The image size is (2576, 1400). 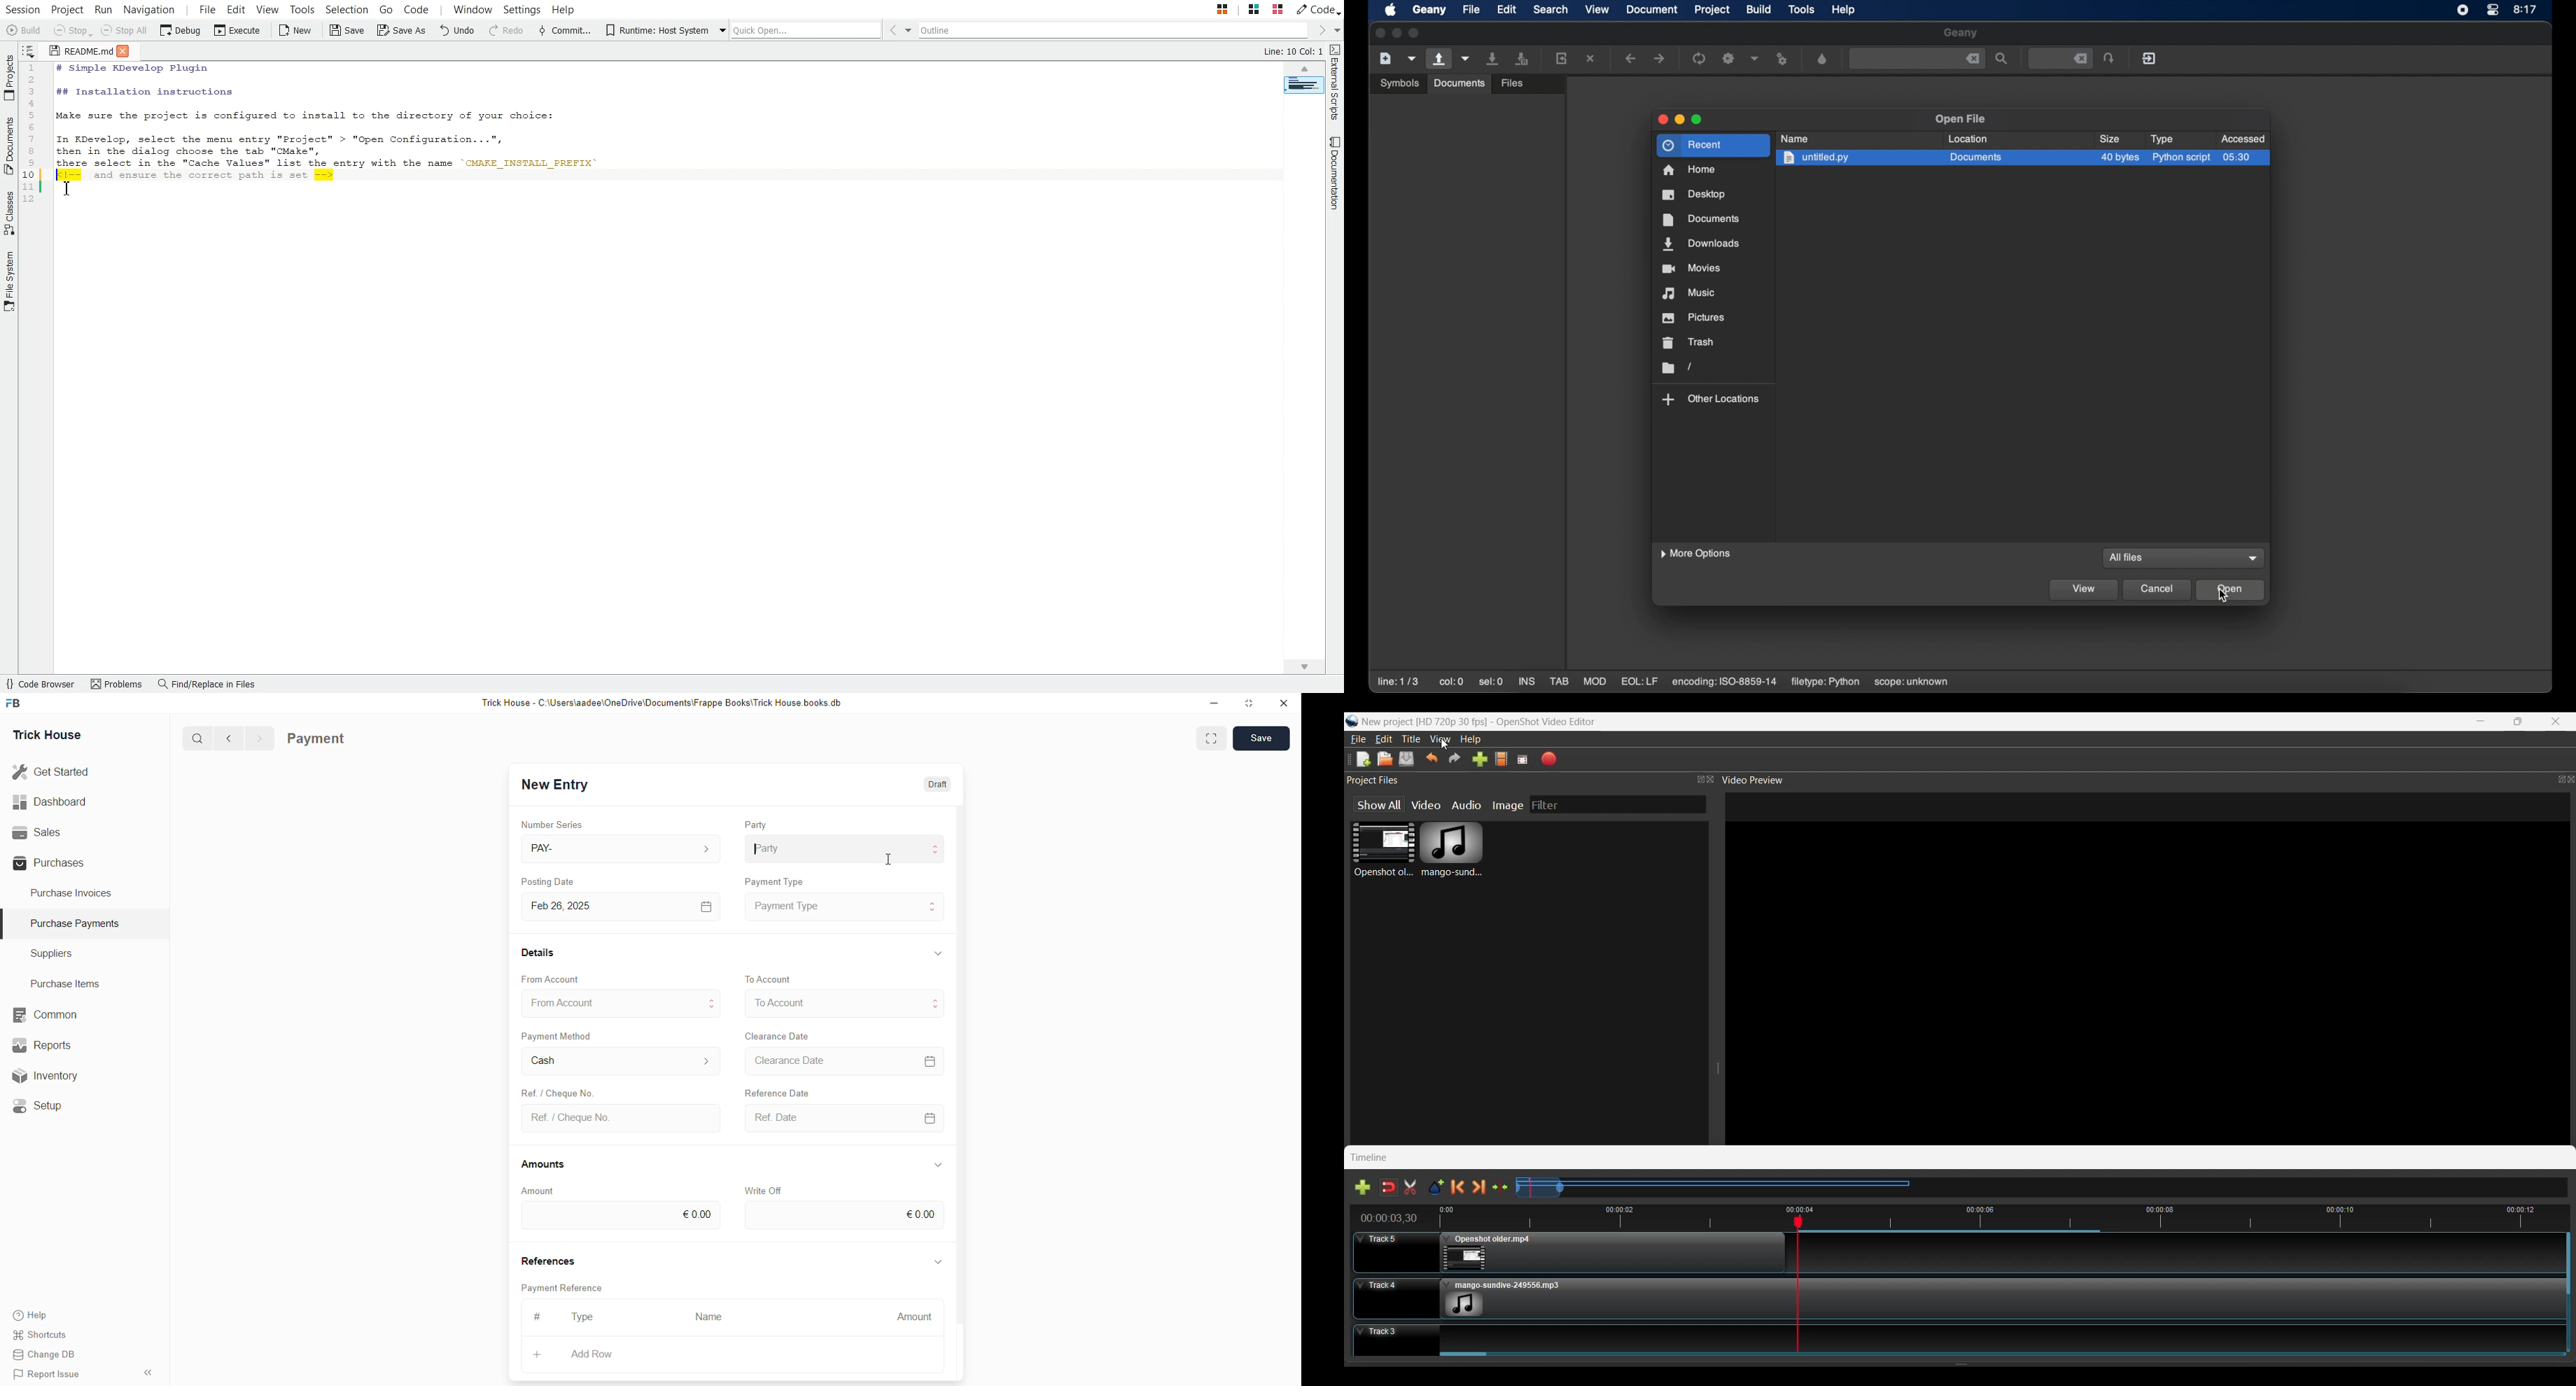 What do you see at coordinates (887, 861) in the screenshot?
I see `cursor` at bounding box center [887, 861].